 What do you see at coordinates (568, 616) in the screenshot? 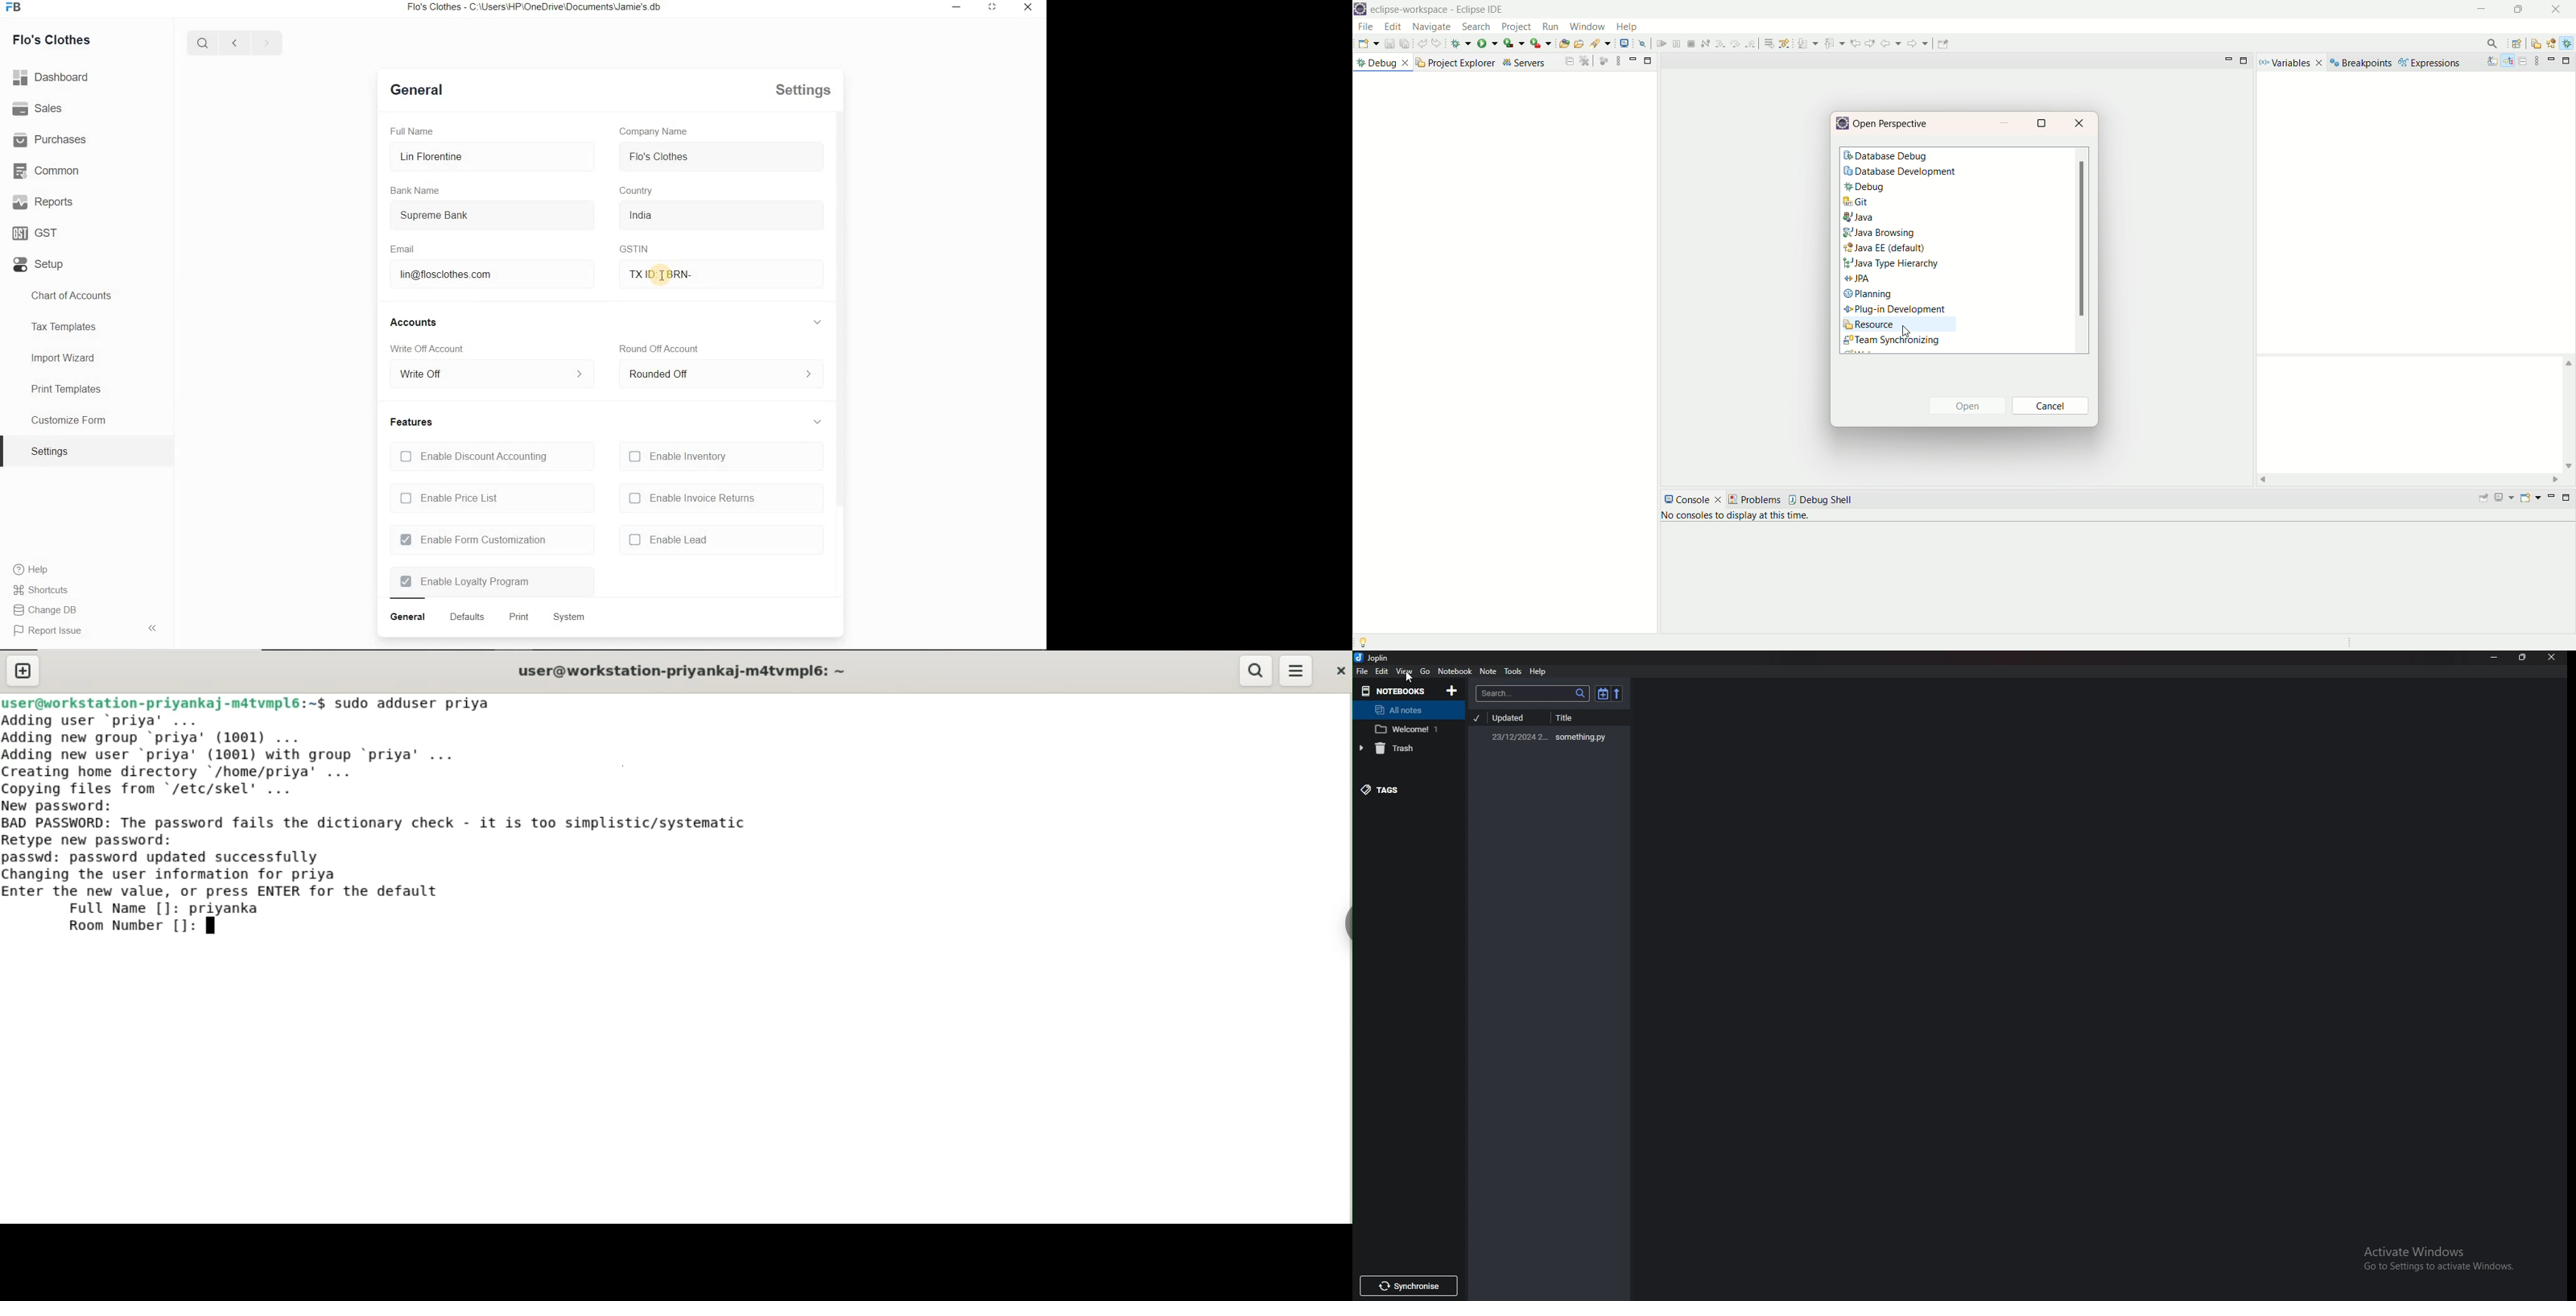
I see `system` at bounding box center [568, 616].